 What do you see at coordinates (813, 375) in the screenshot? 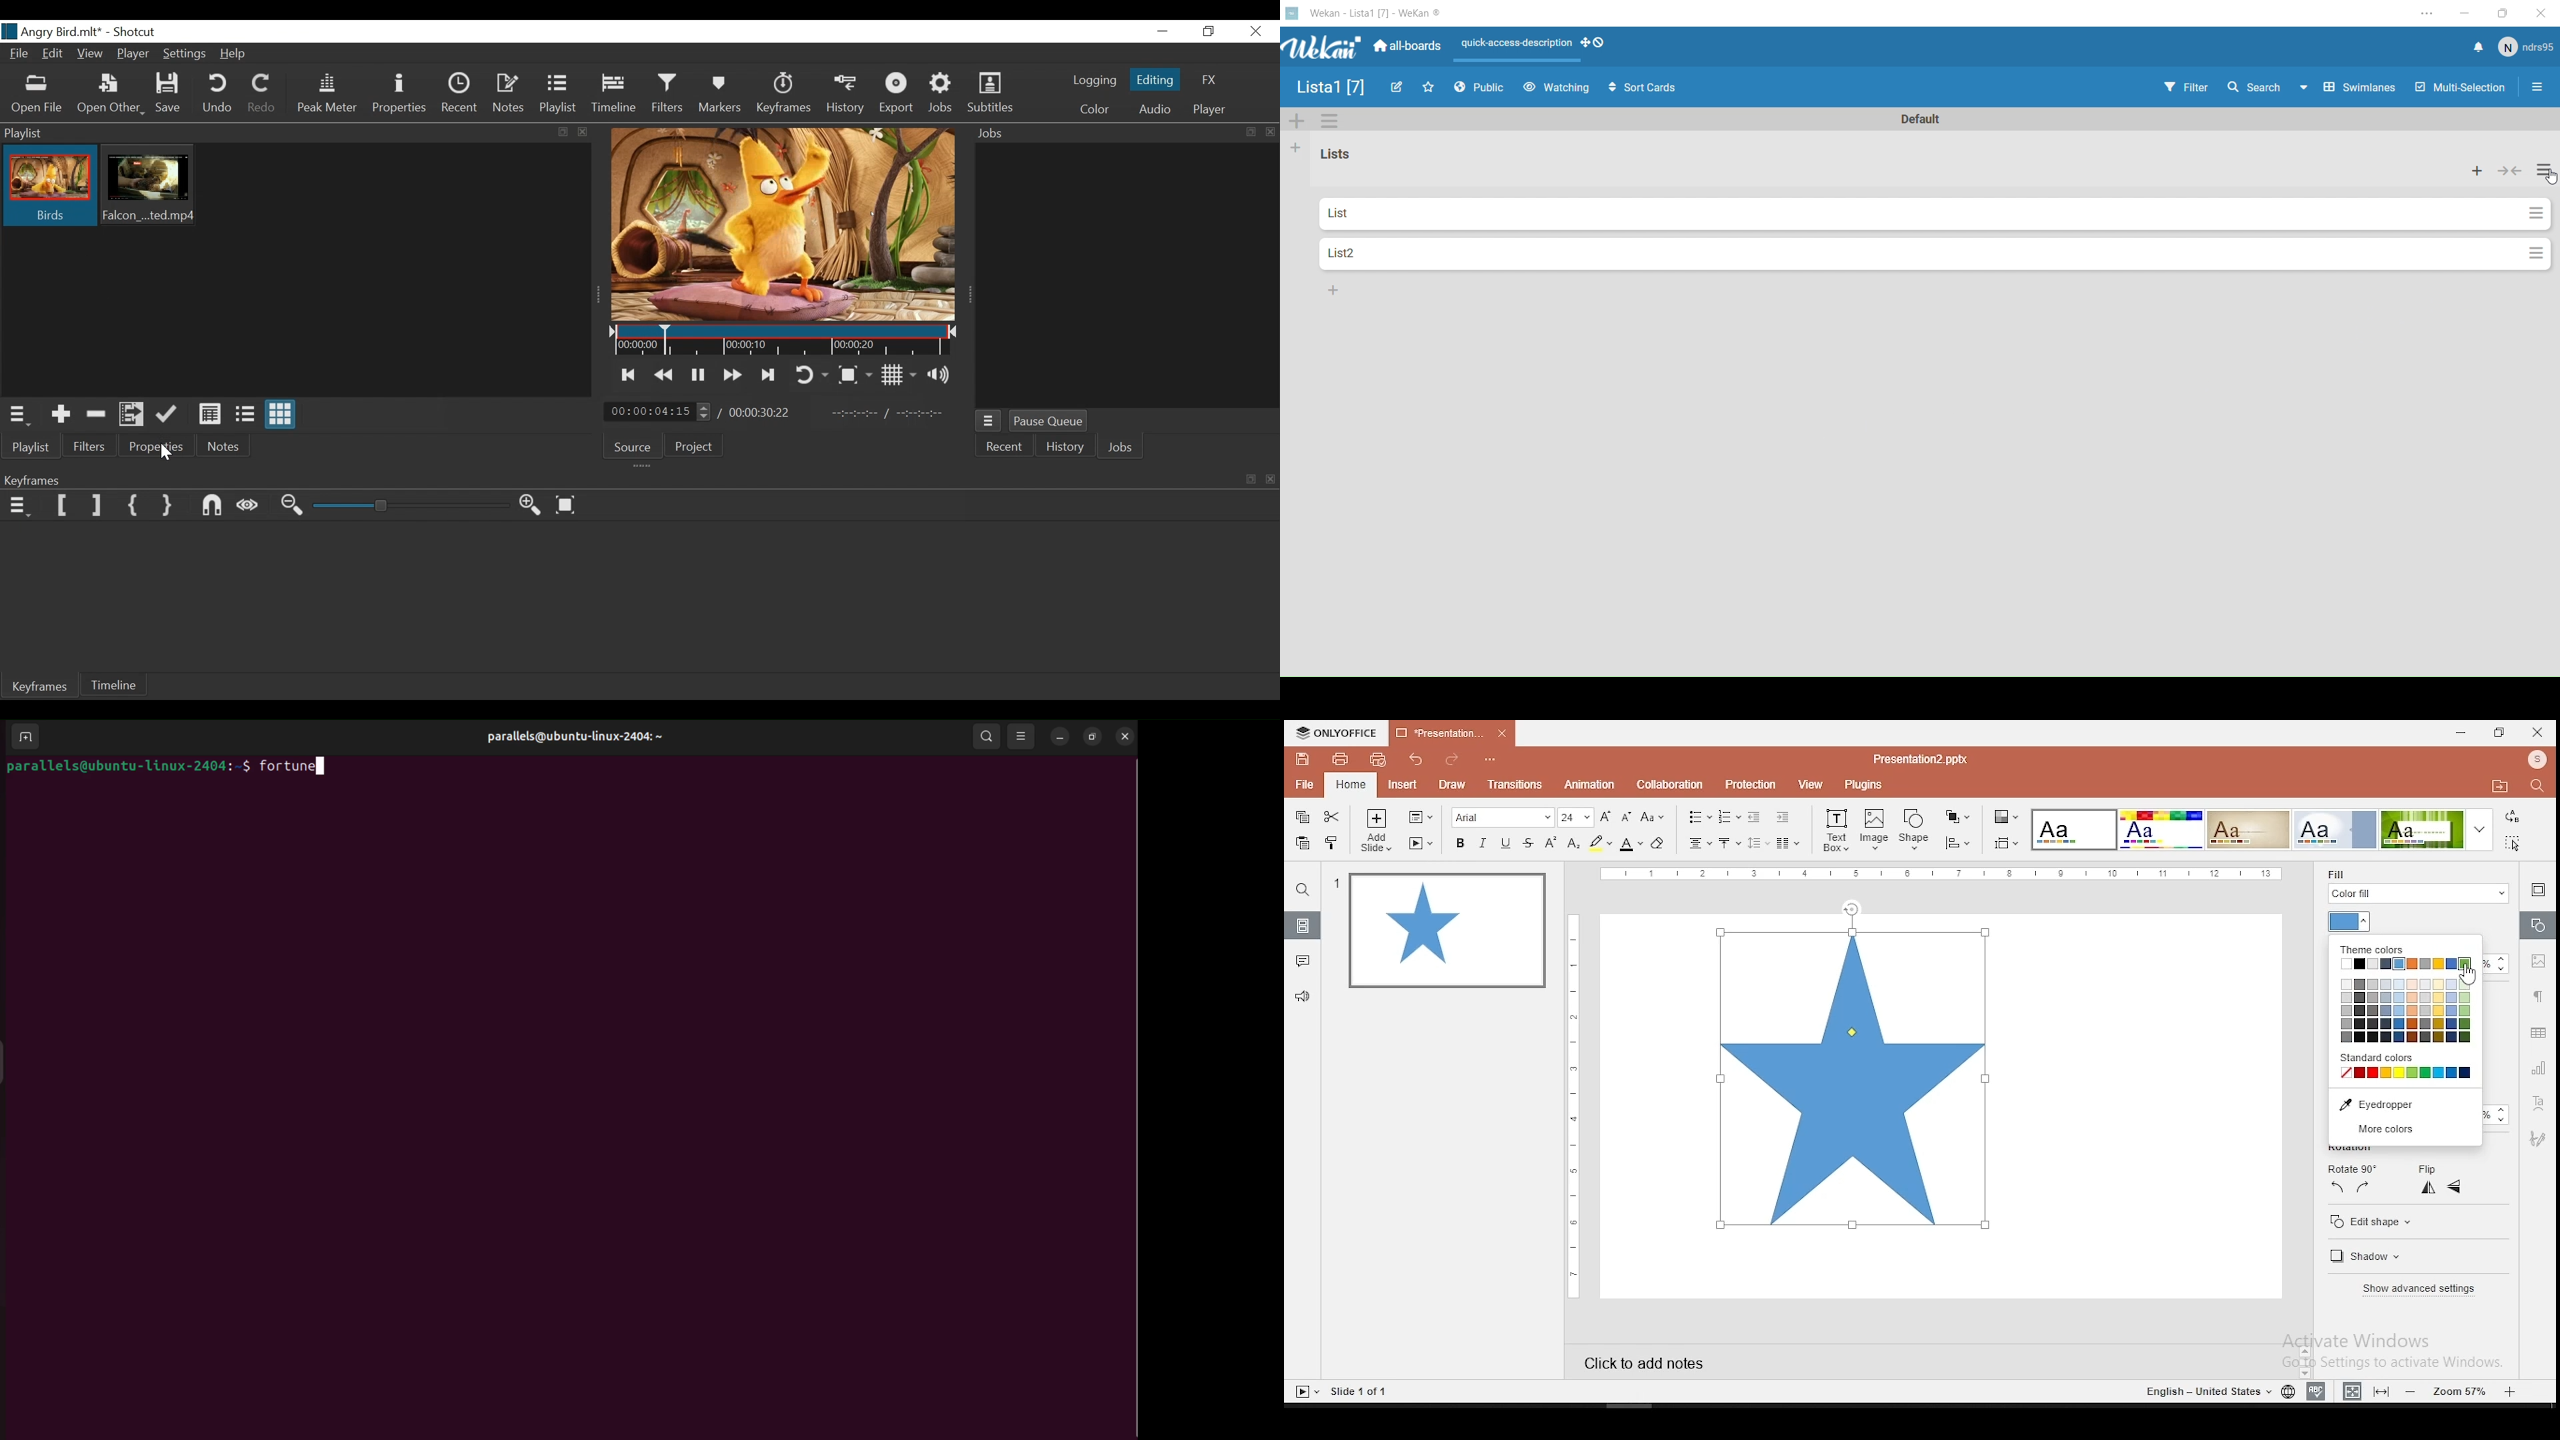
I see `Toggle player looping` at bounding box center [813, 375].